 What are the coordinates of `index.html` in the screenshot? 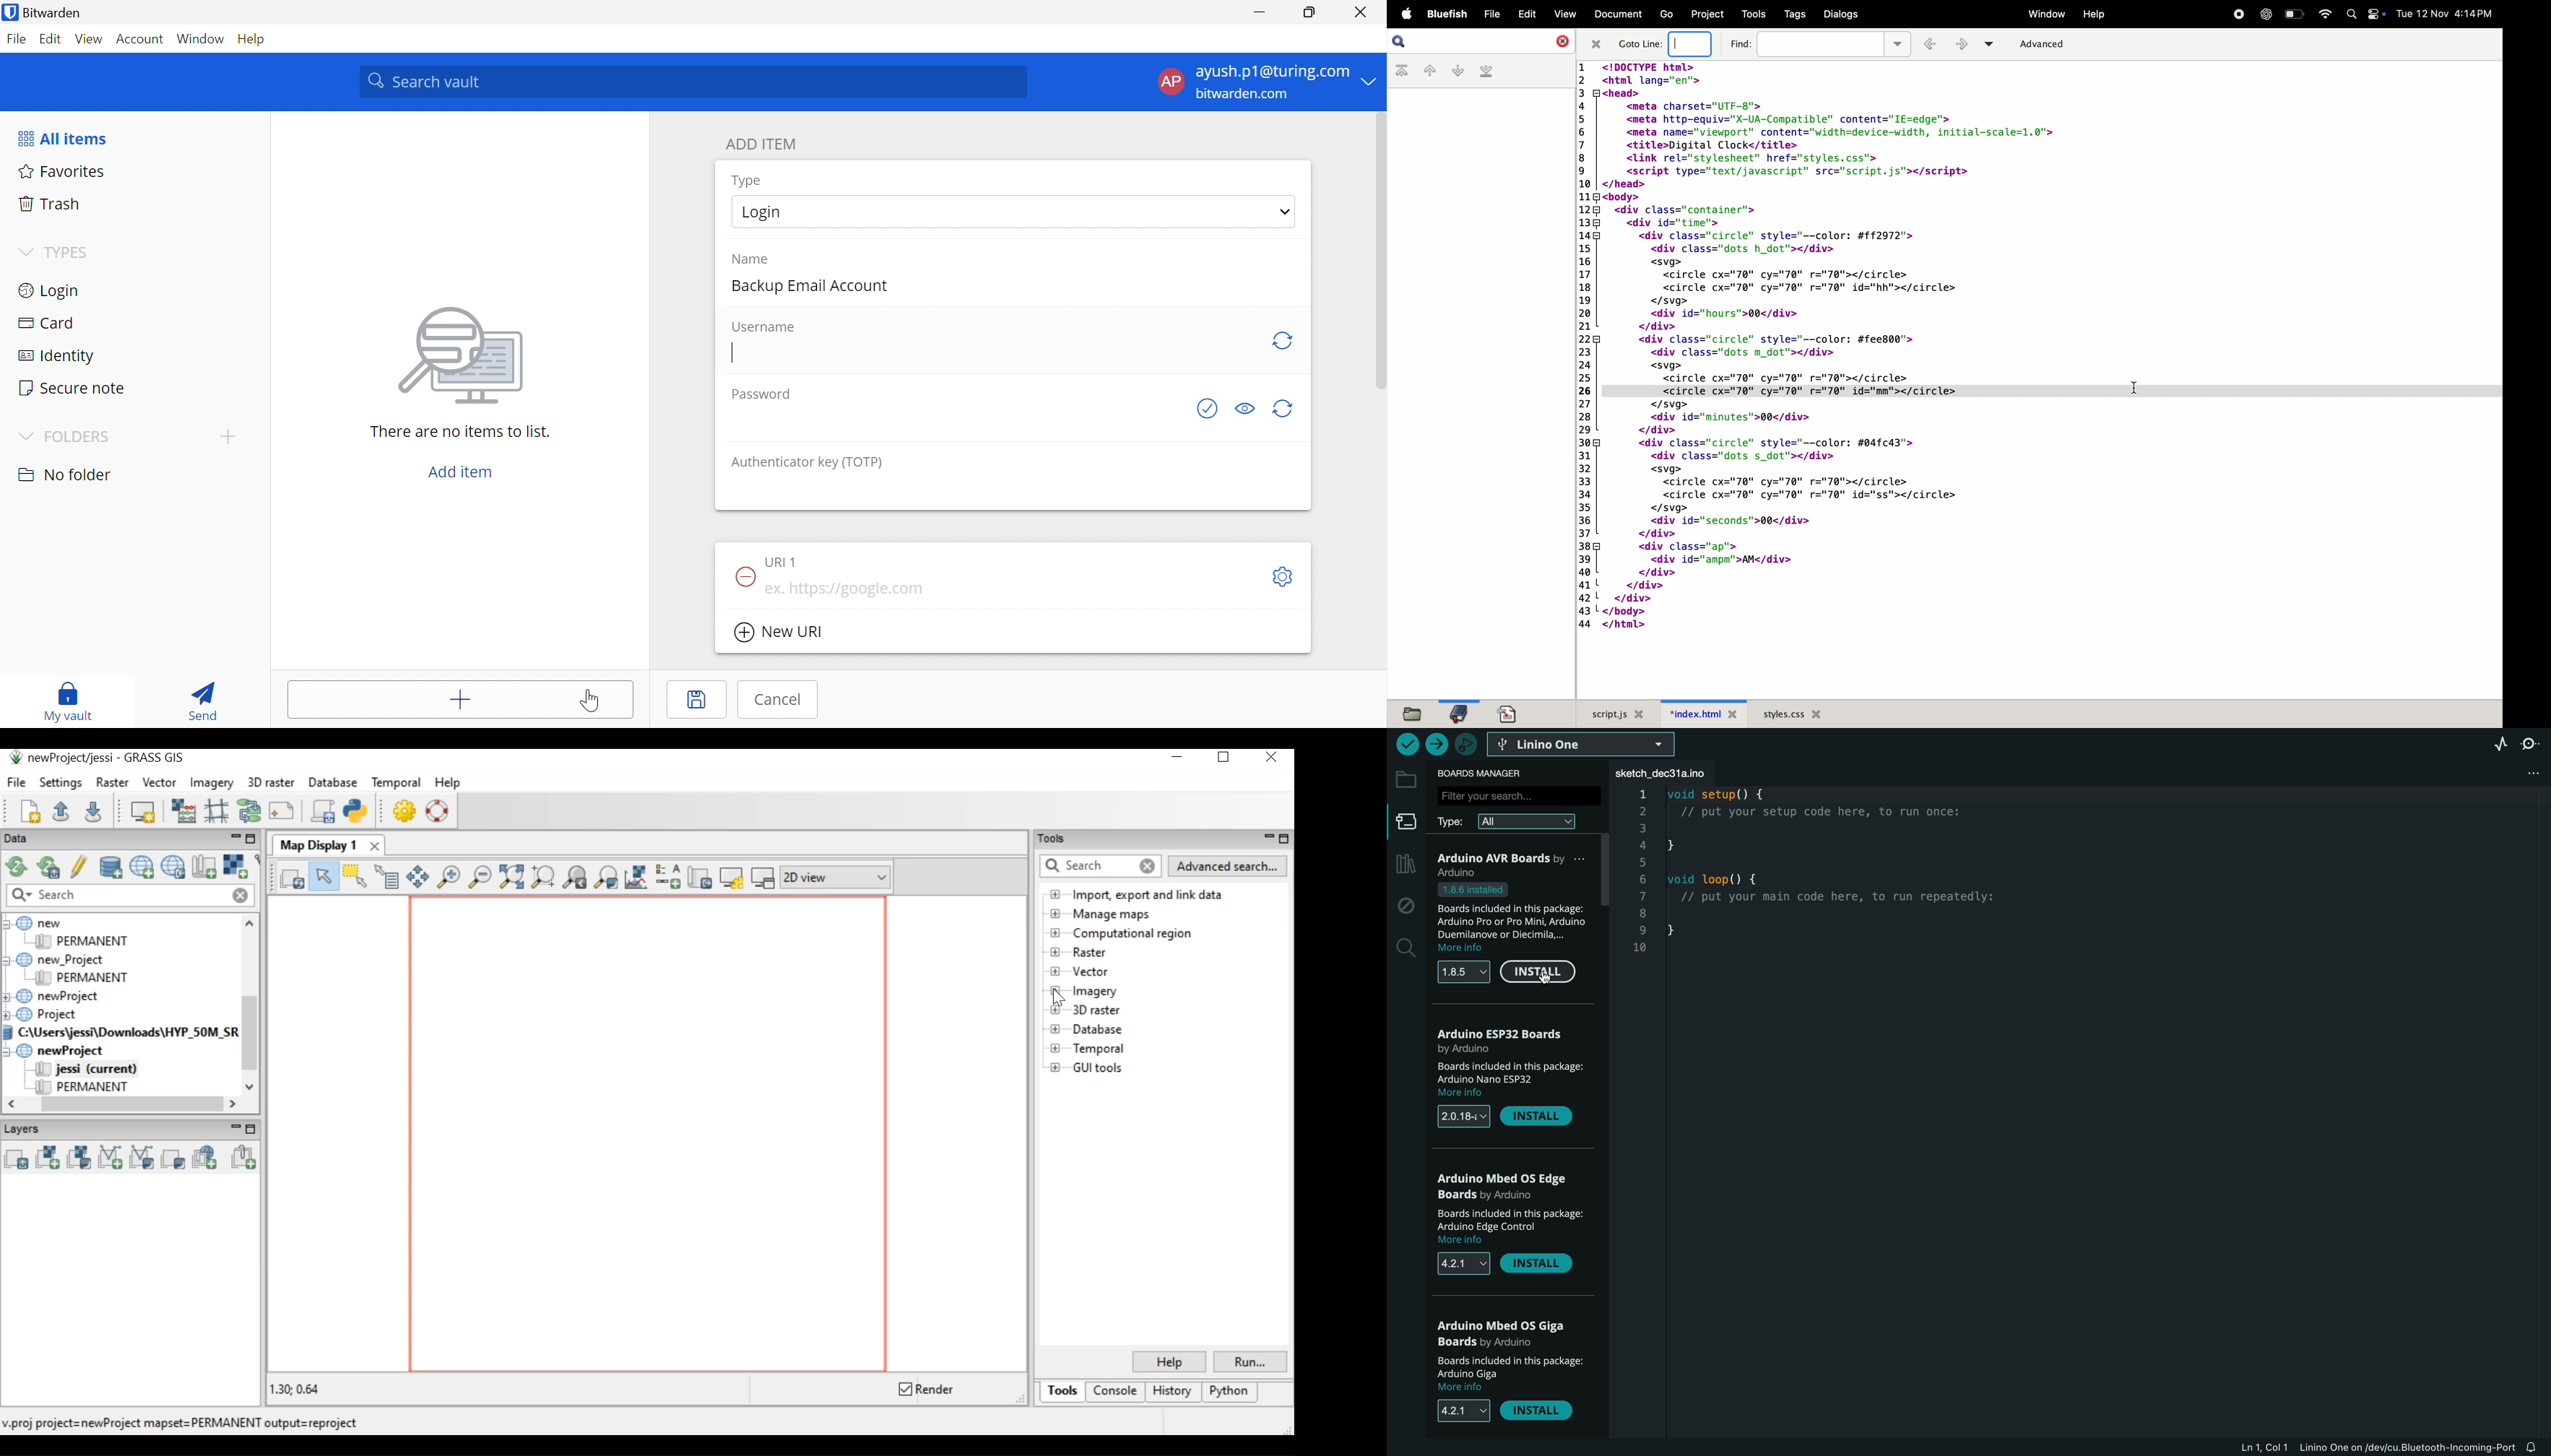 It's located at (1704, 714).